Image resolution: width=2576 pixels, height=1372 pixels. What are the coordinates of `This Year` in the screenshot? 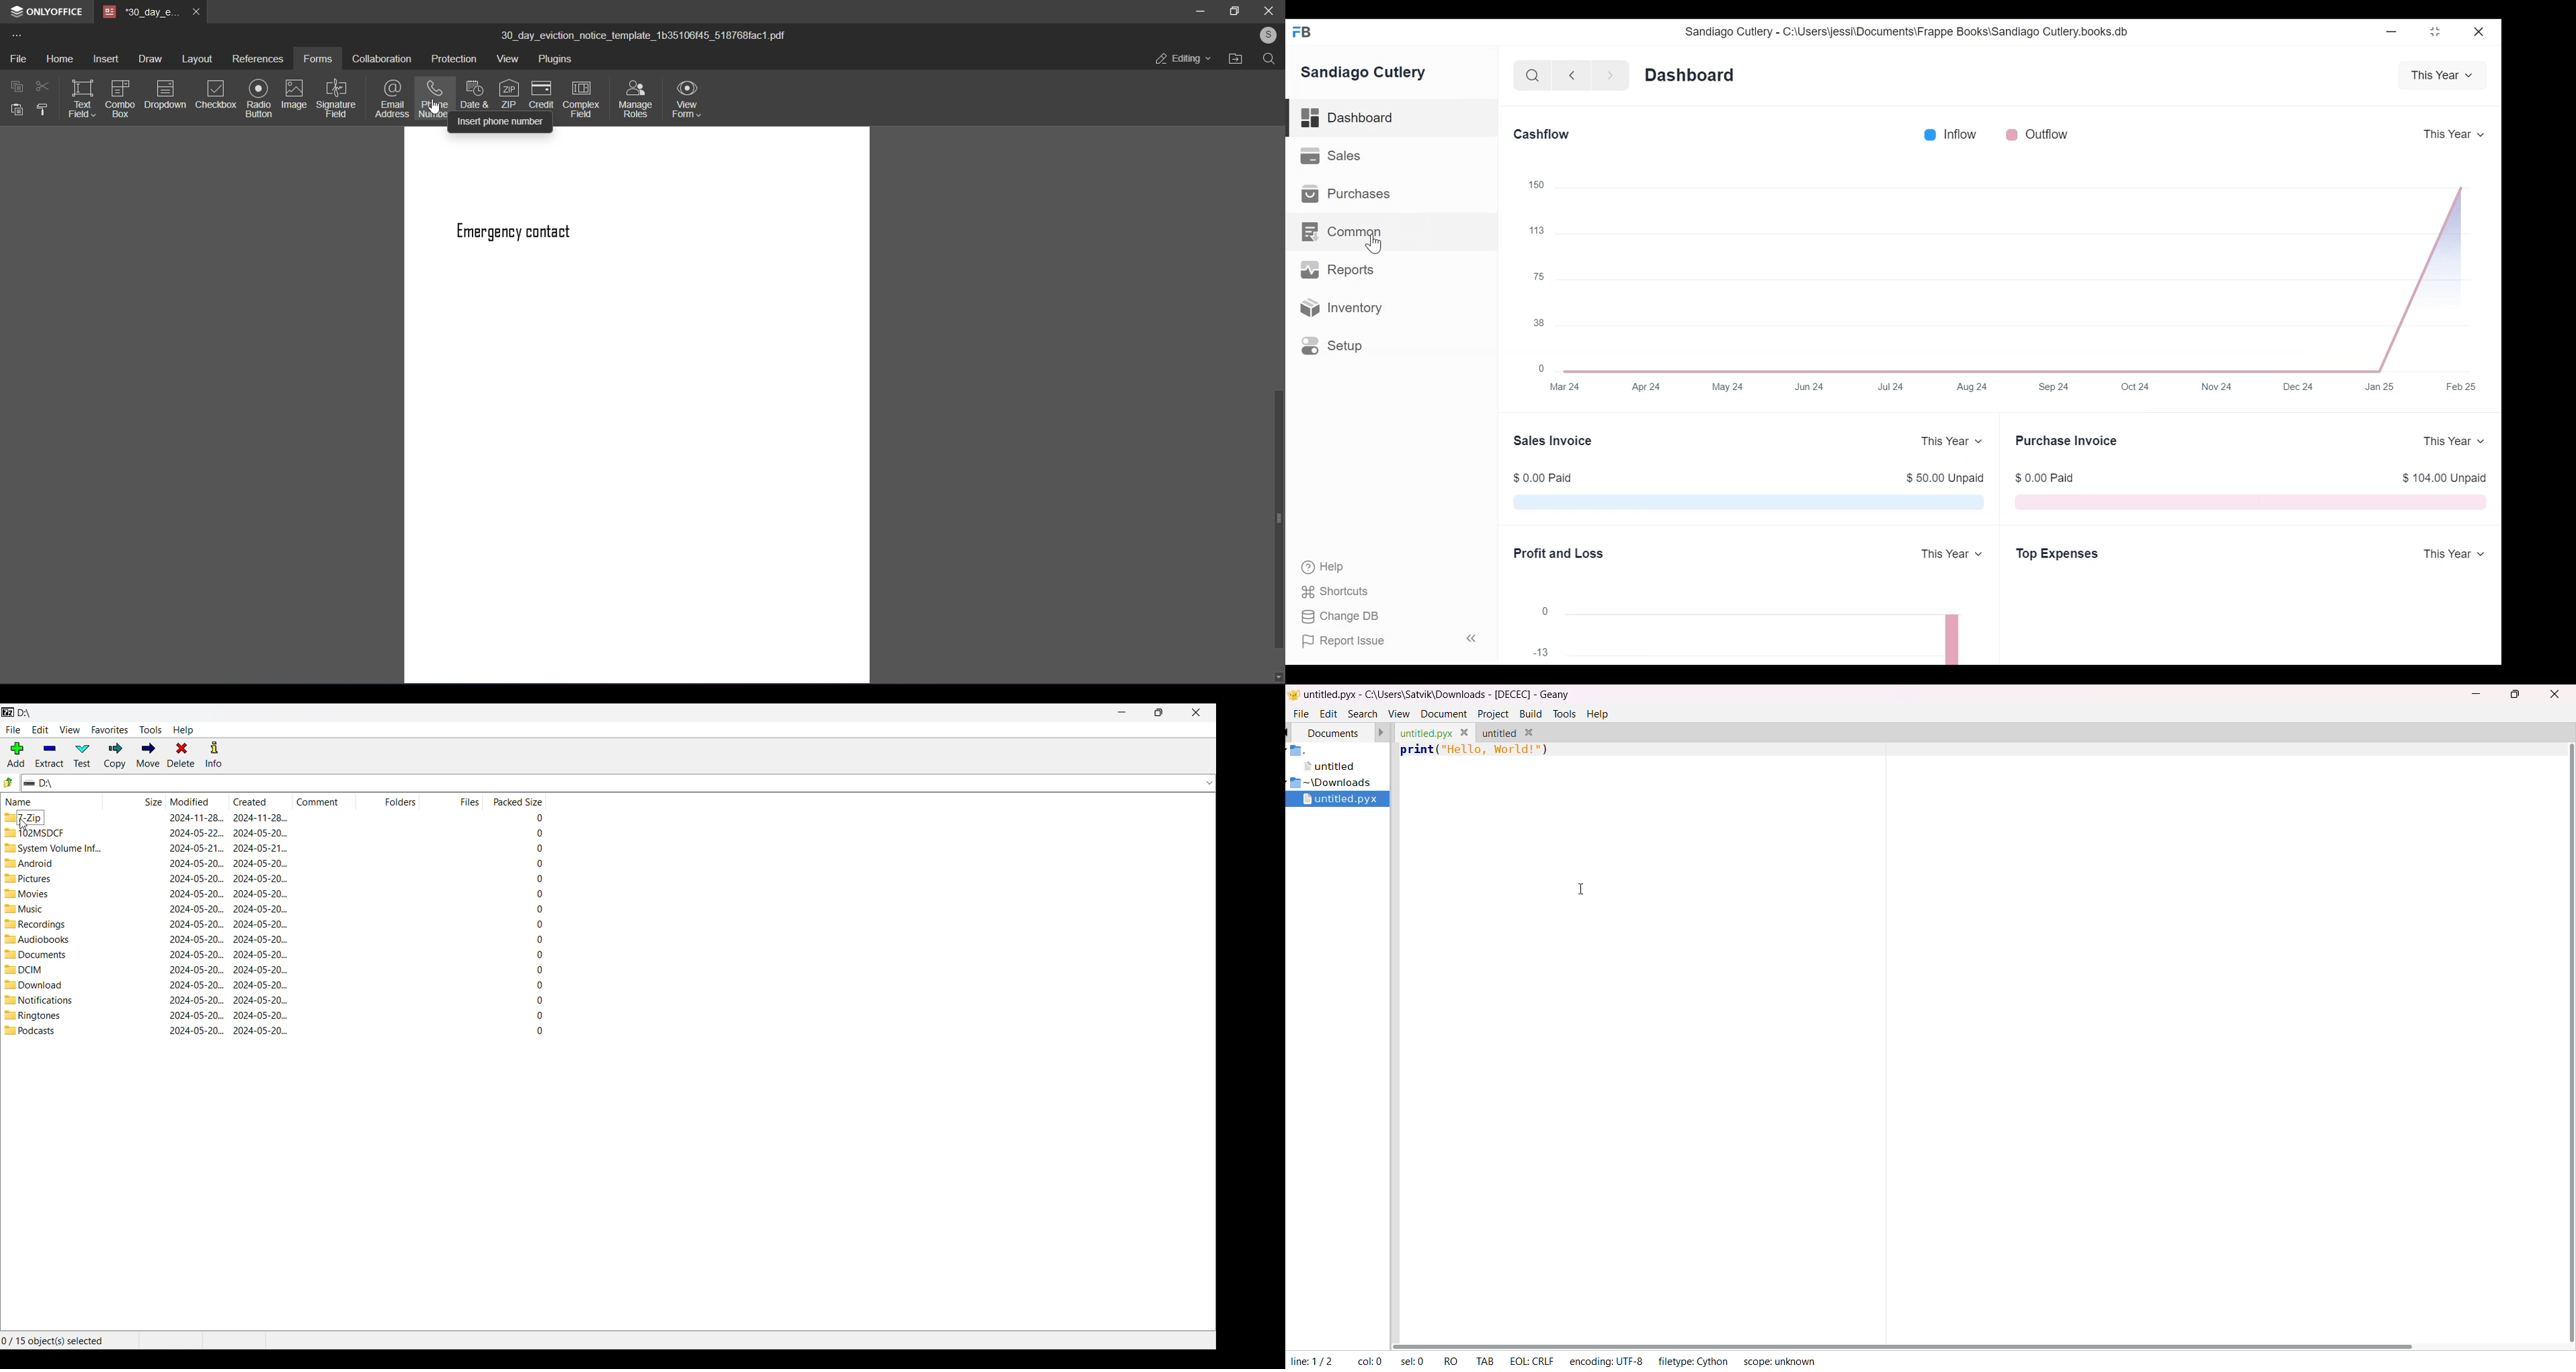 It's located at (1953, 556).